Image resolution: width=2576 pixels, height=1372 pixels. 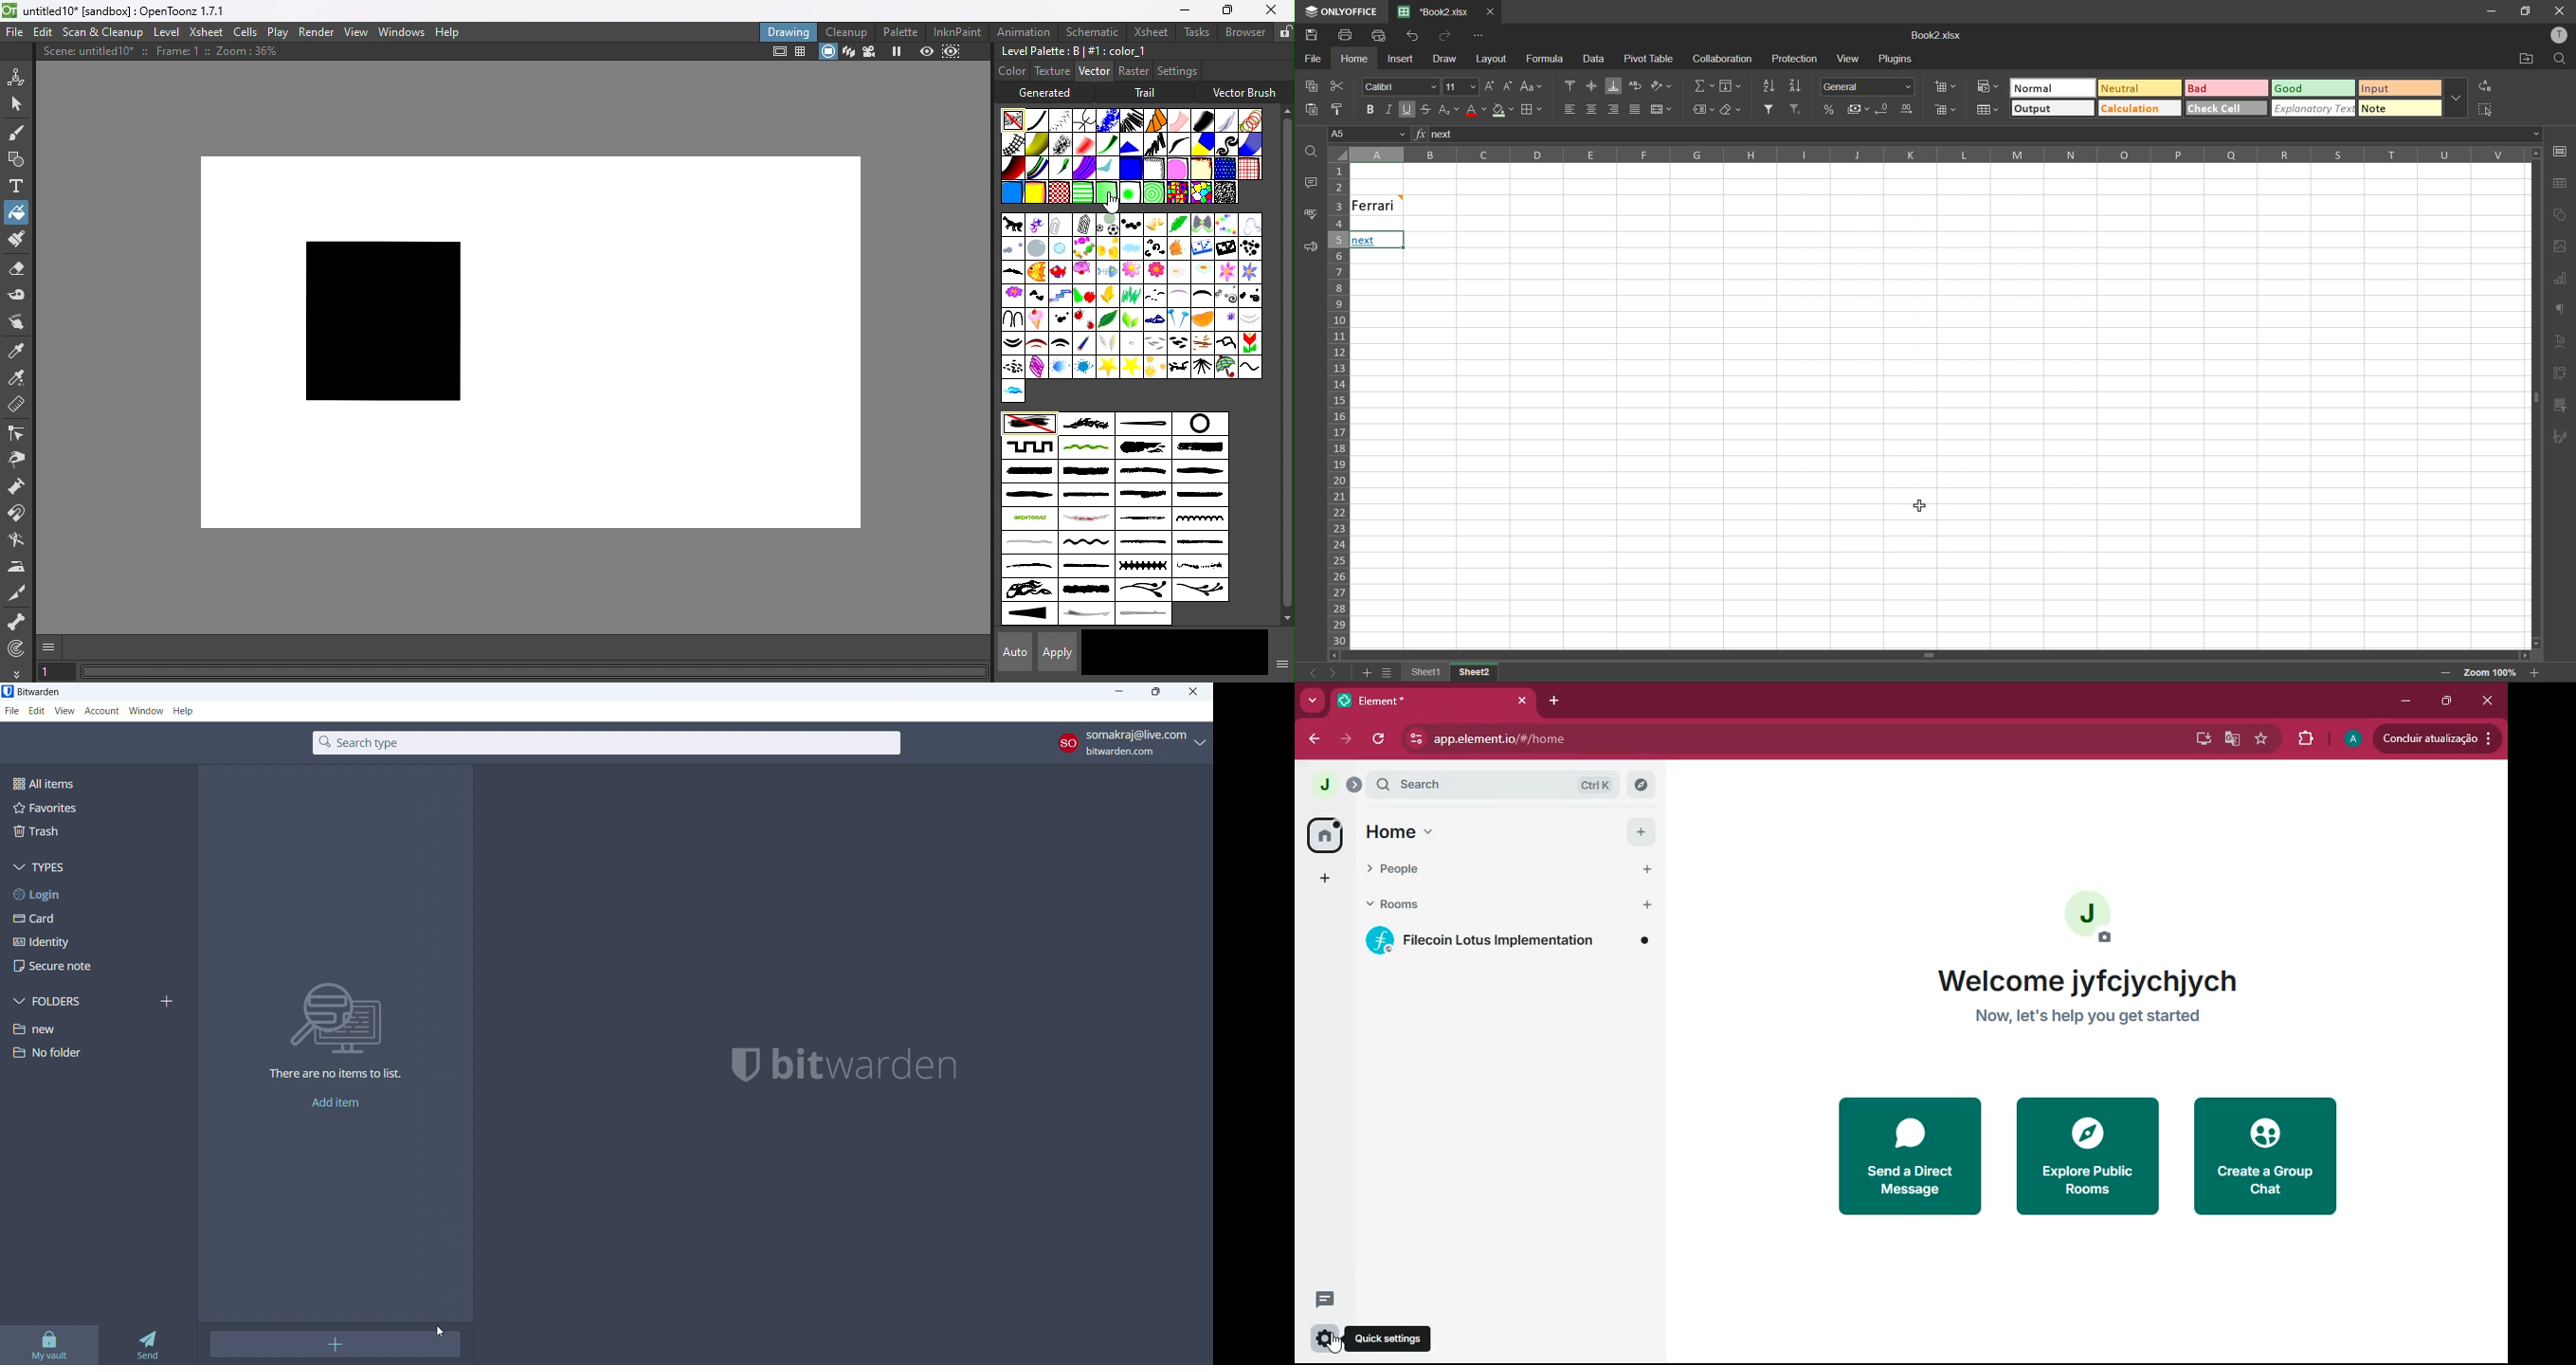 What do you see at coordinates (2198, 739) in the screenshot?
I see `desktop` at bounding box center [2198, 739].